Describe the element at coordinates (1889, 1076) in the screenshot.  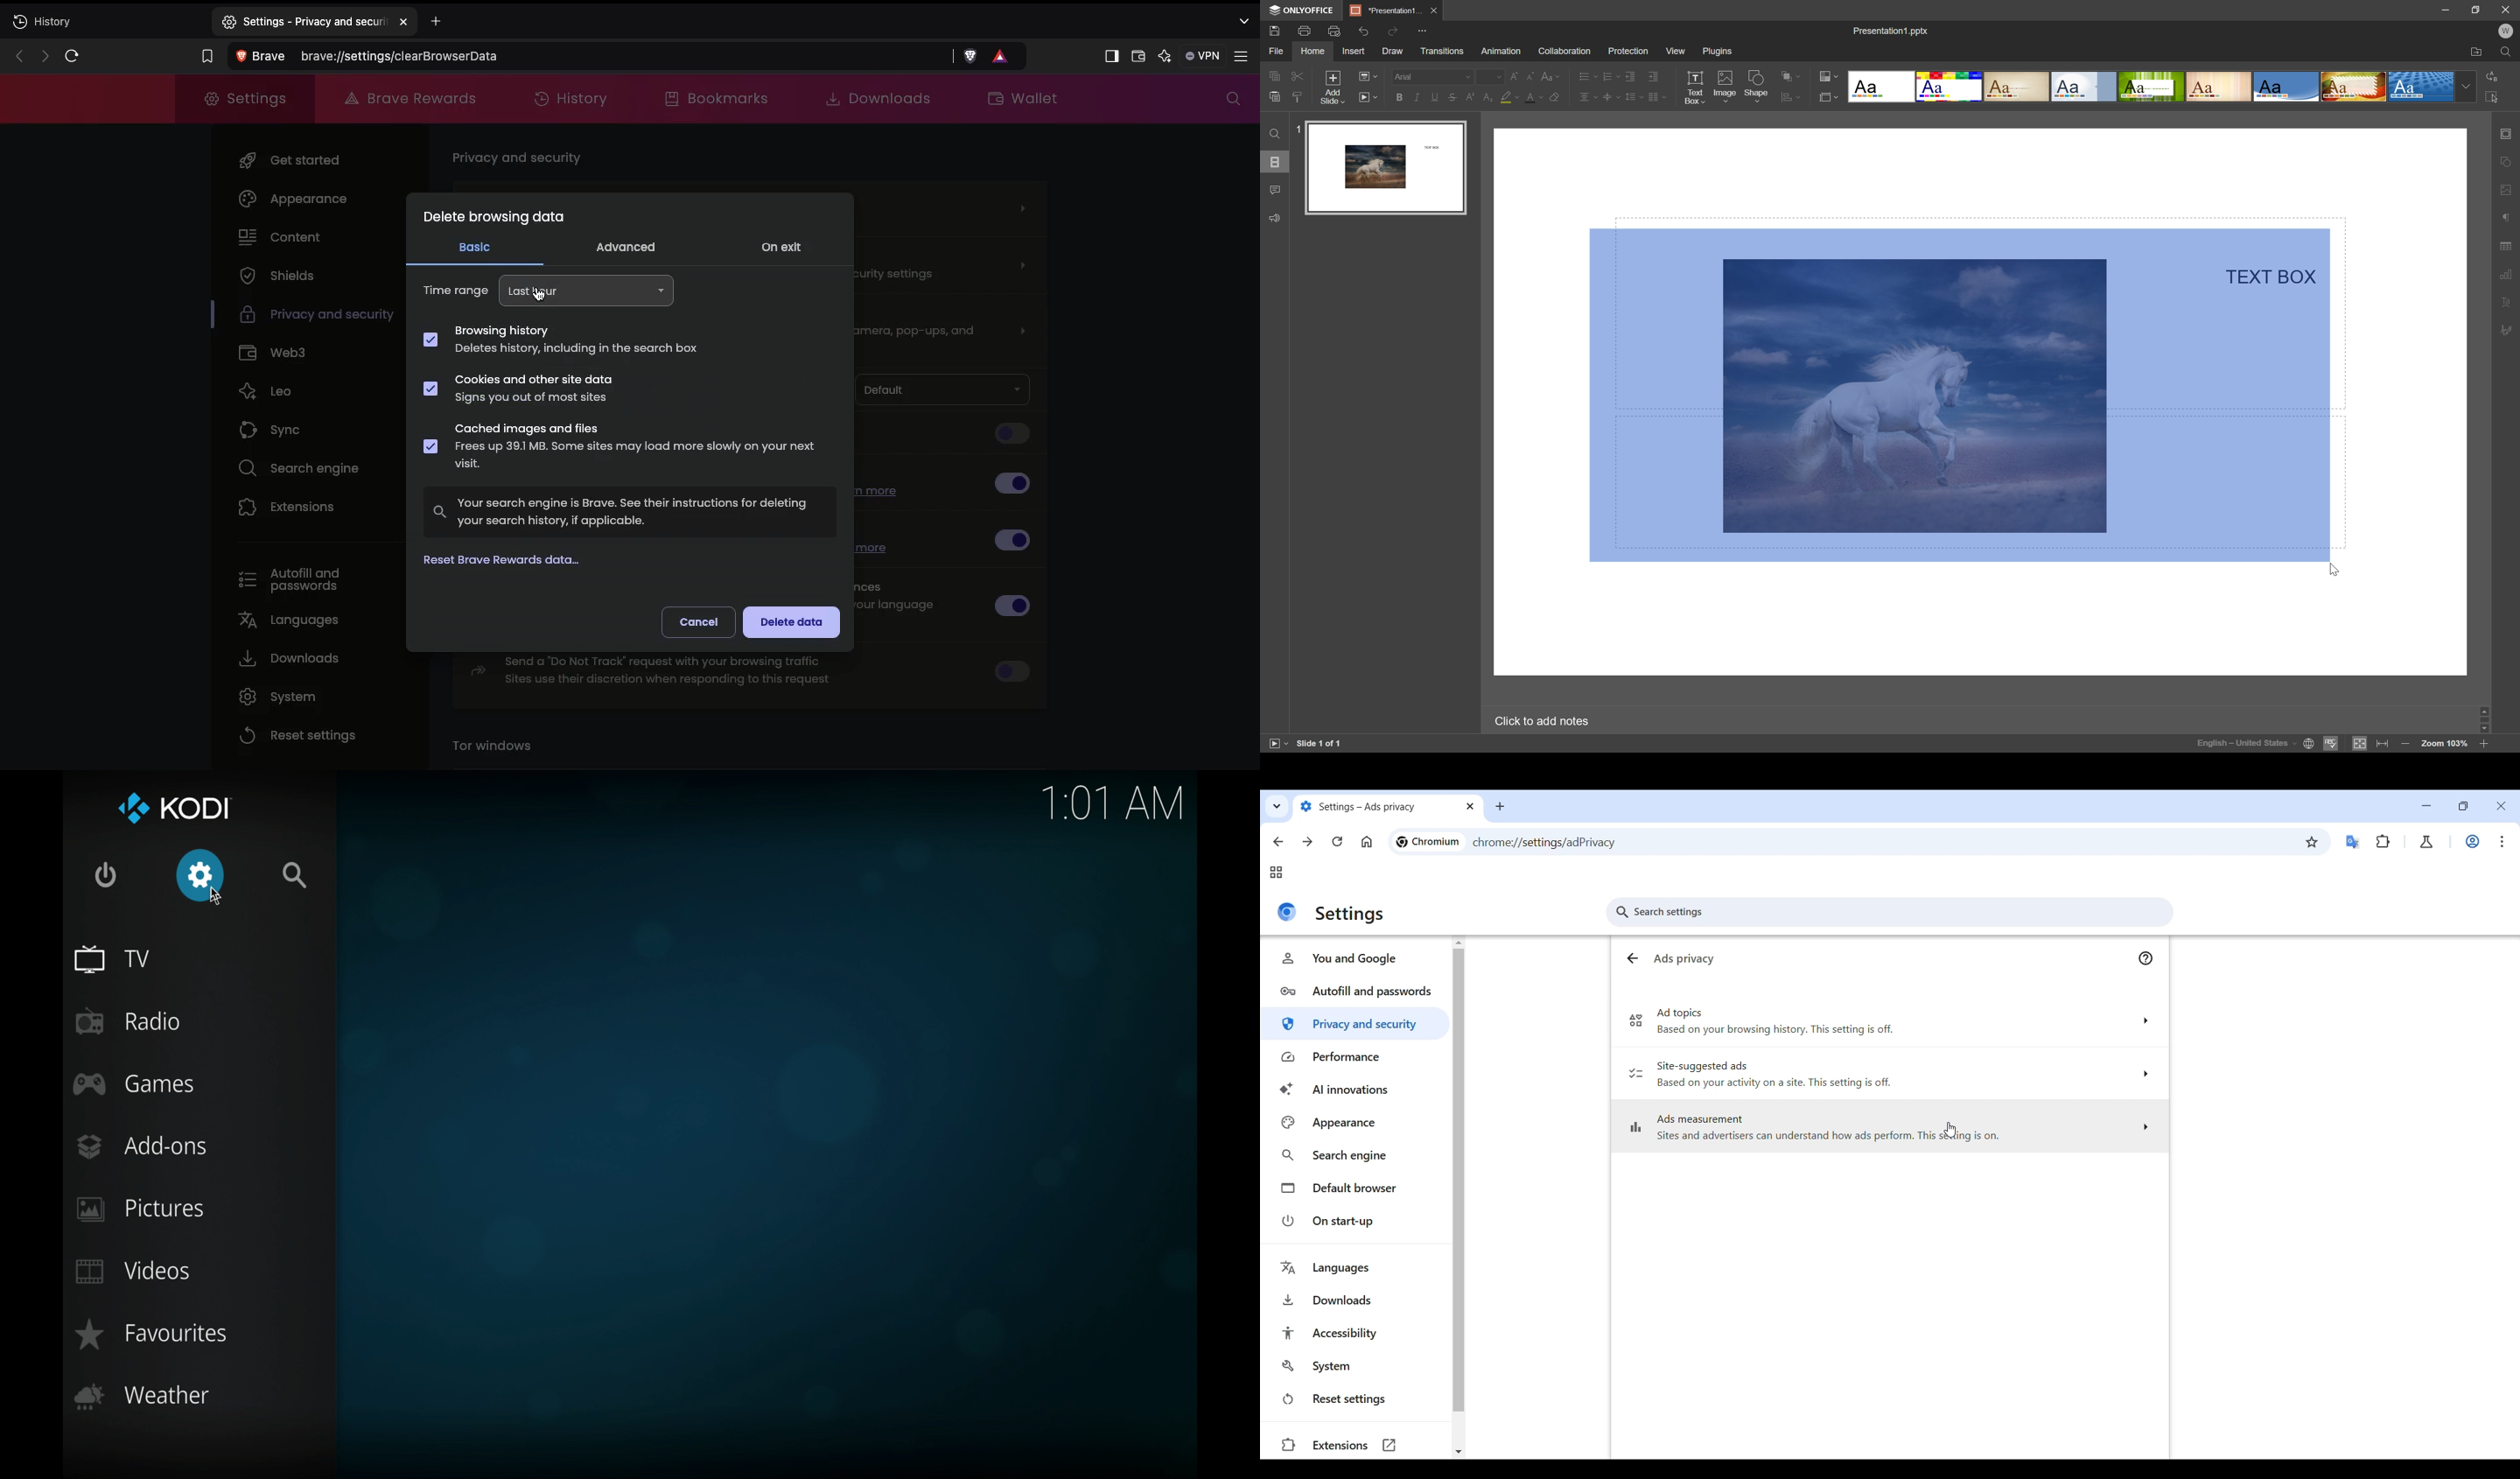
I see `Site-suggested ads Based on your activity on a site. This setting is off.` at that location.